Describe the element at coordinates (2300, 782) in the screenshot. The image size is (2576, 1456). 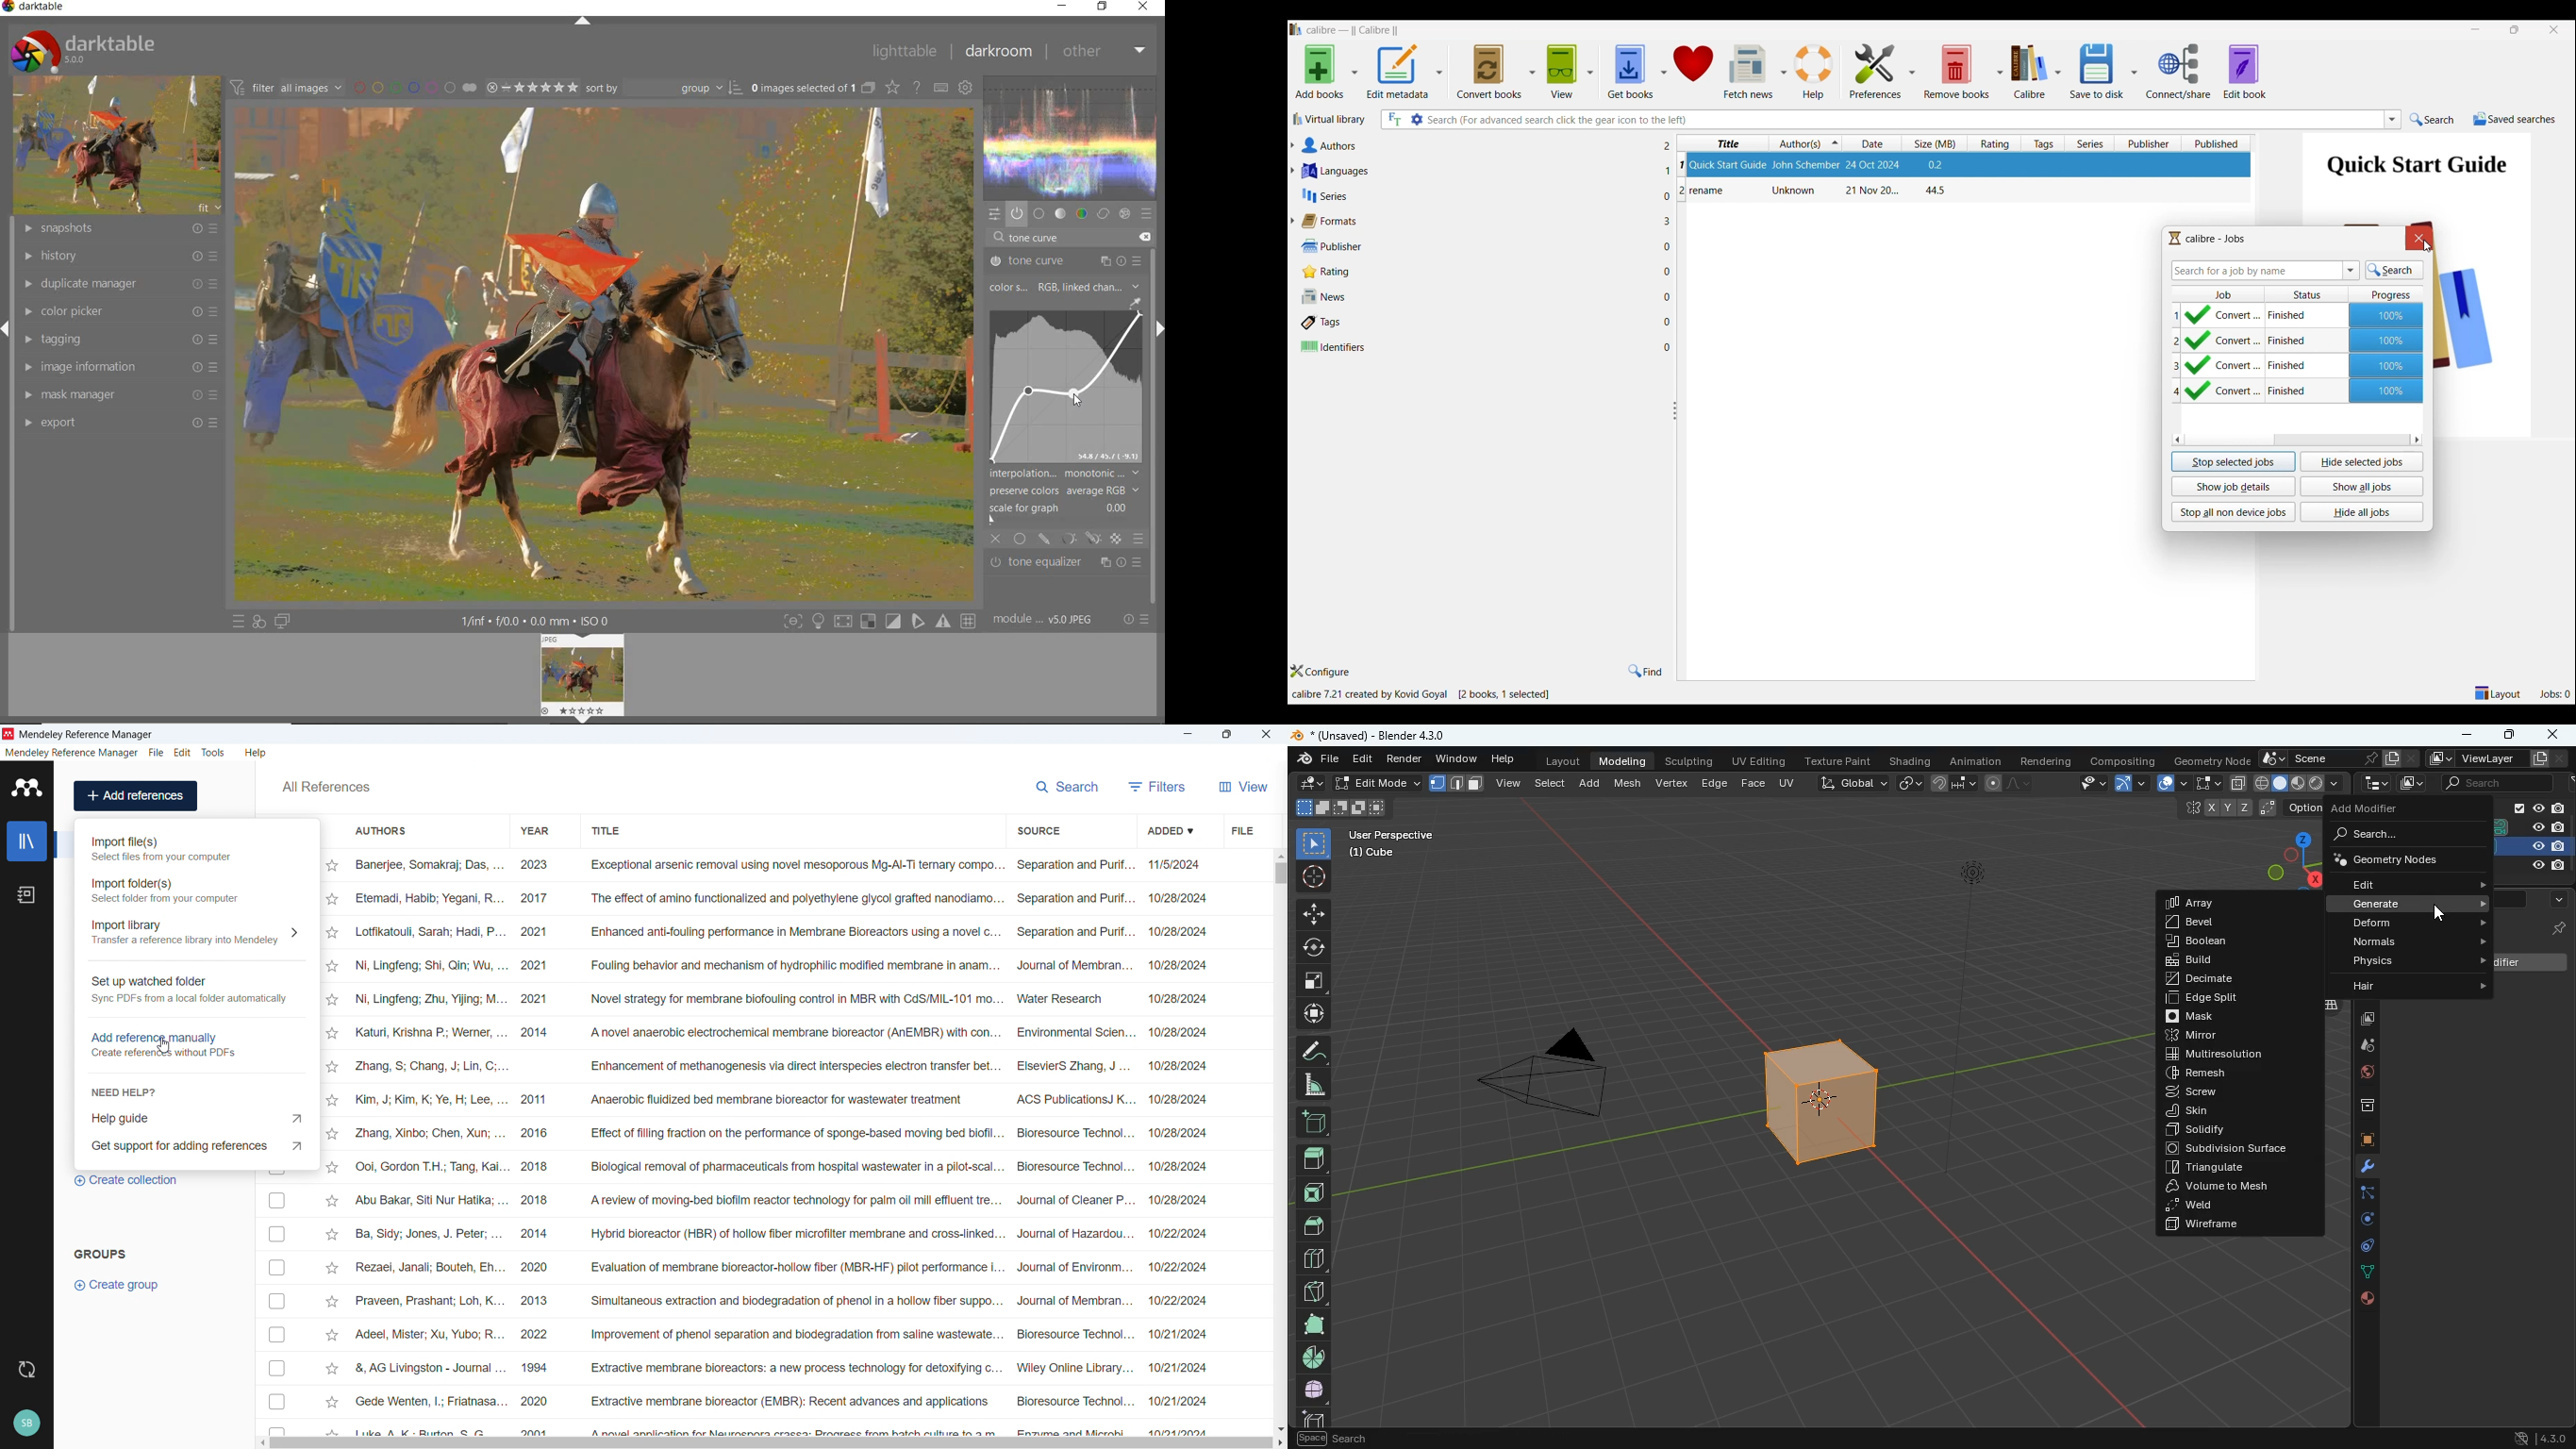
I see `shape` at that location.